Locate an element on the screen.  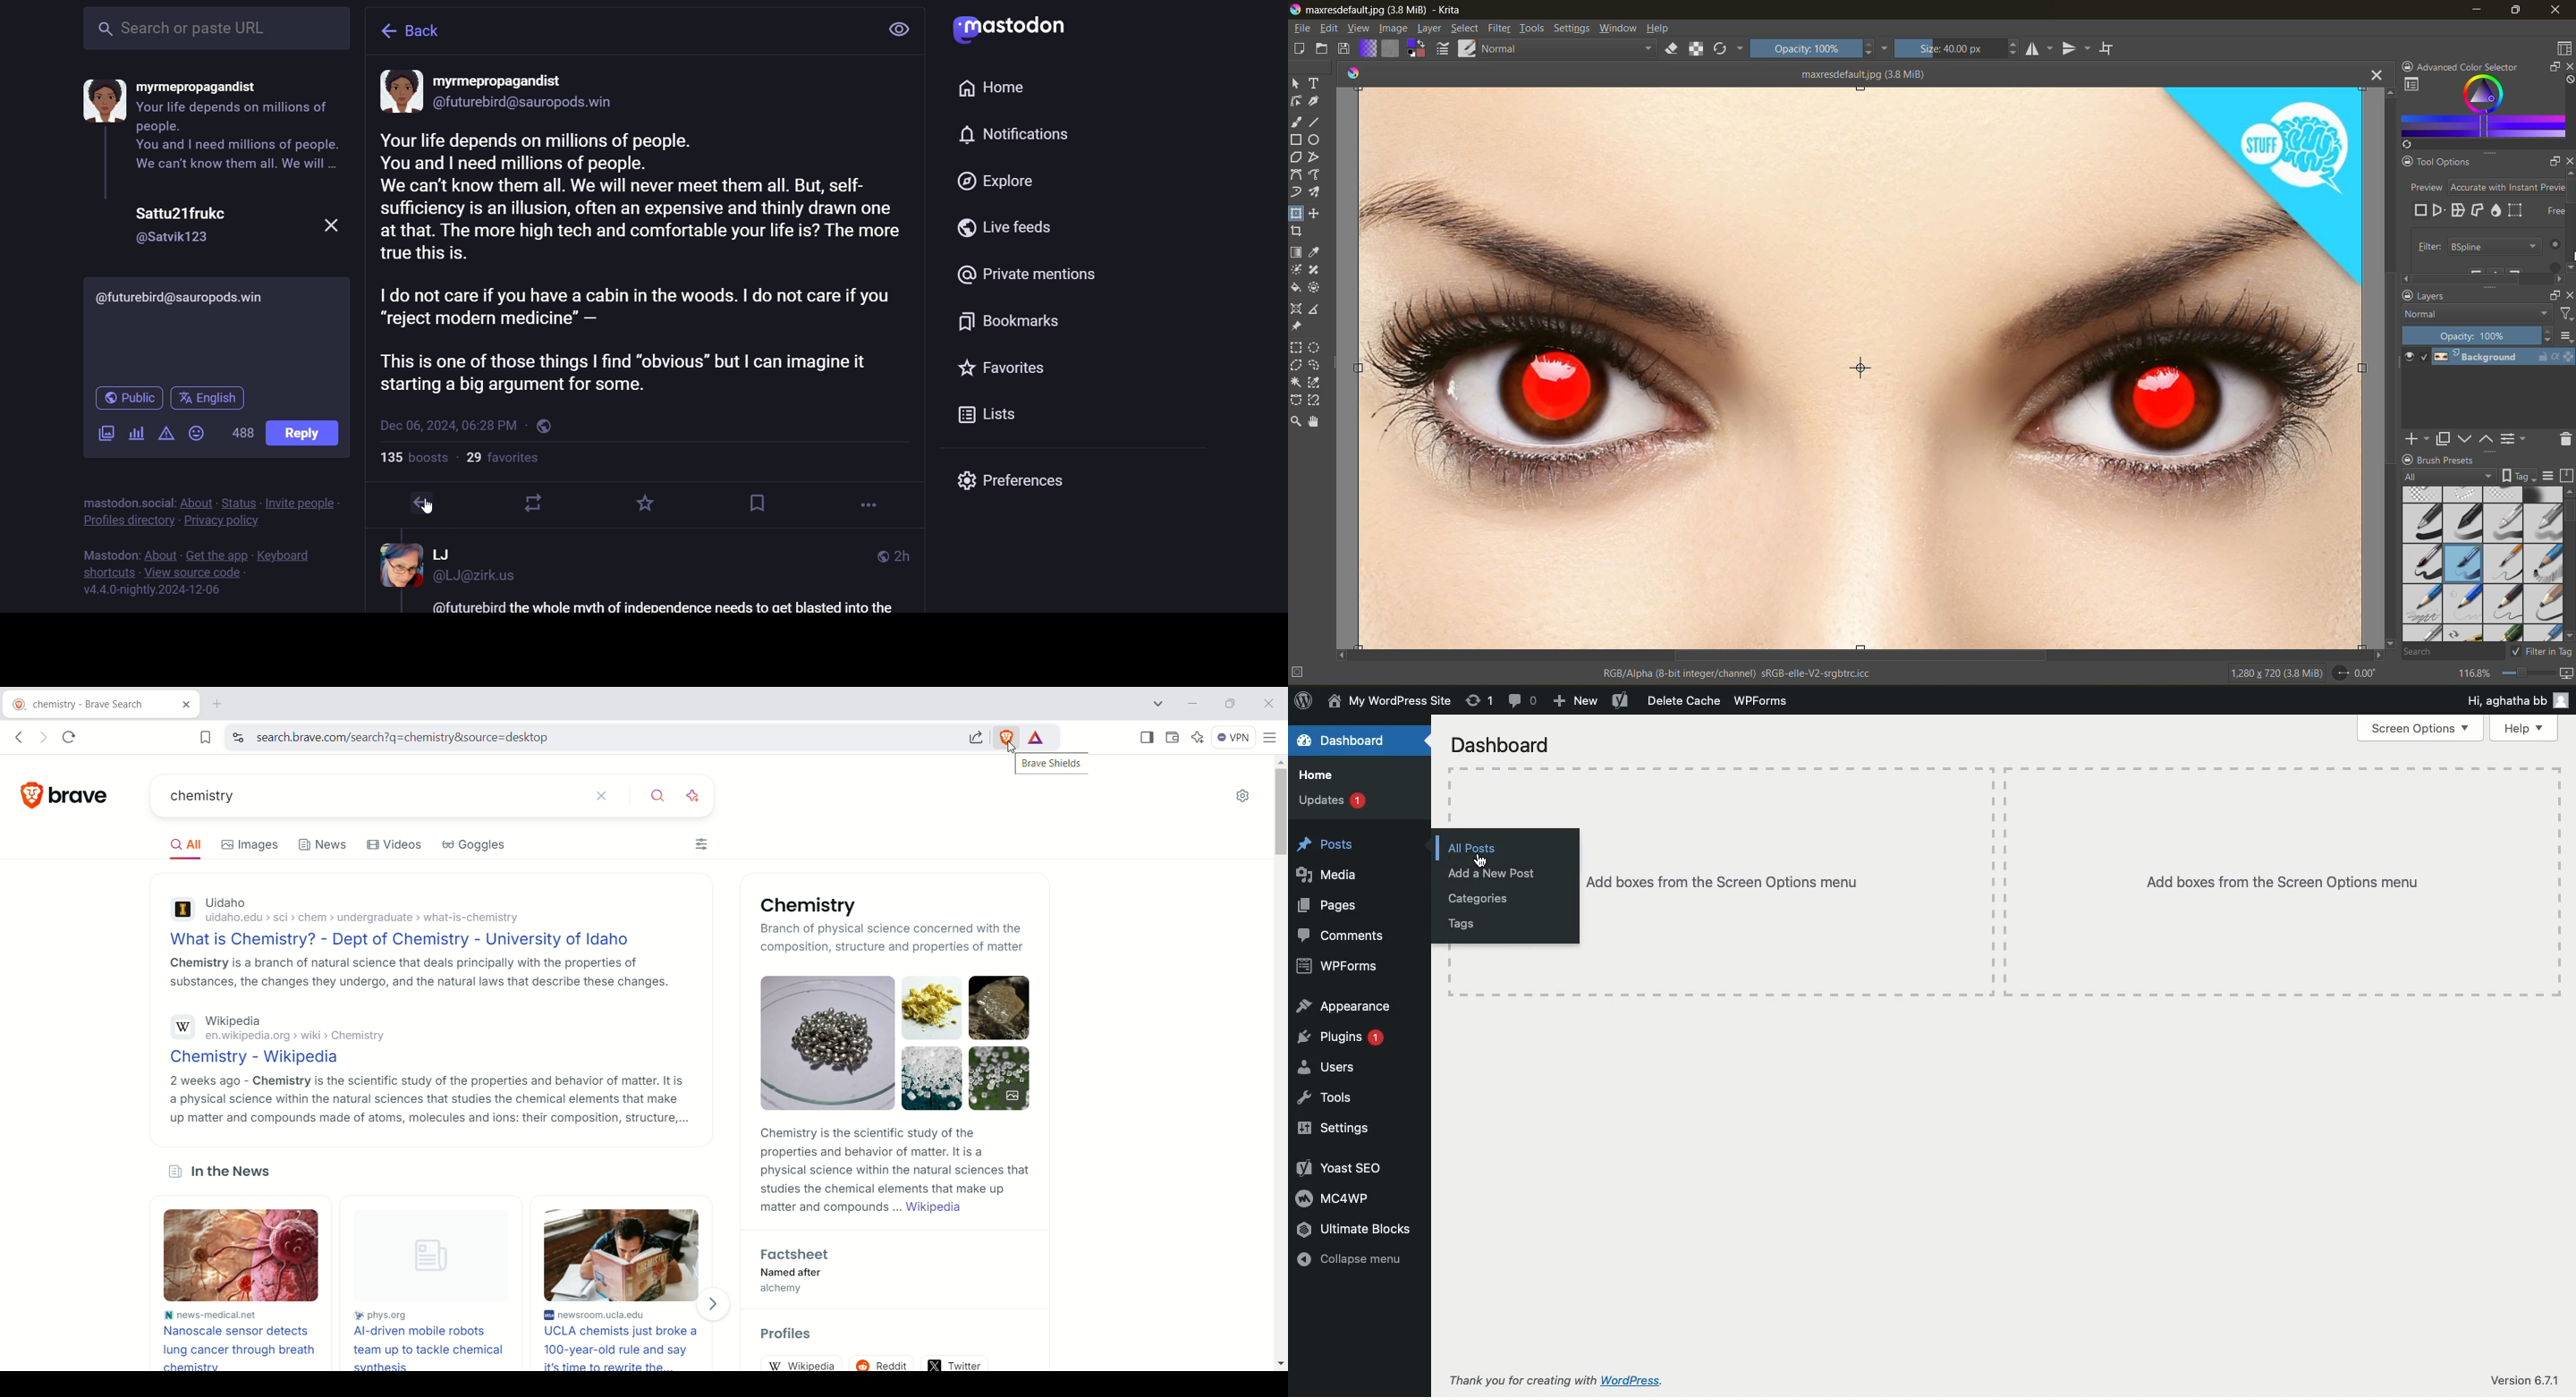
Comments is located at coordinates (1345, 936).